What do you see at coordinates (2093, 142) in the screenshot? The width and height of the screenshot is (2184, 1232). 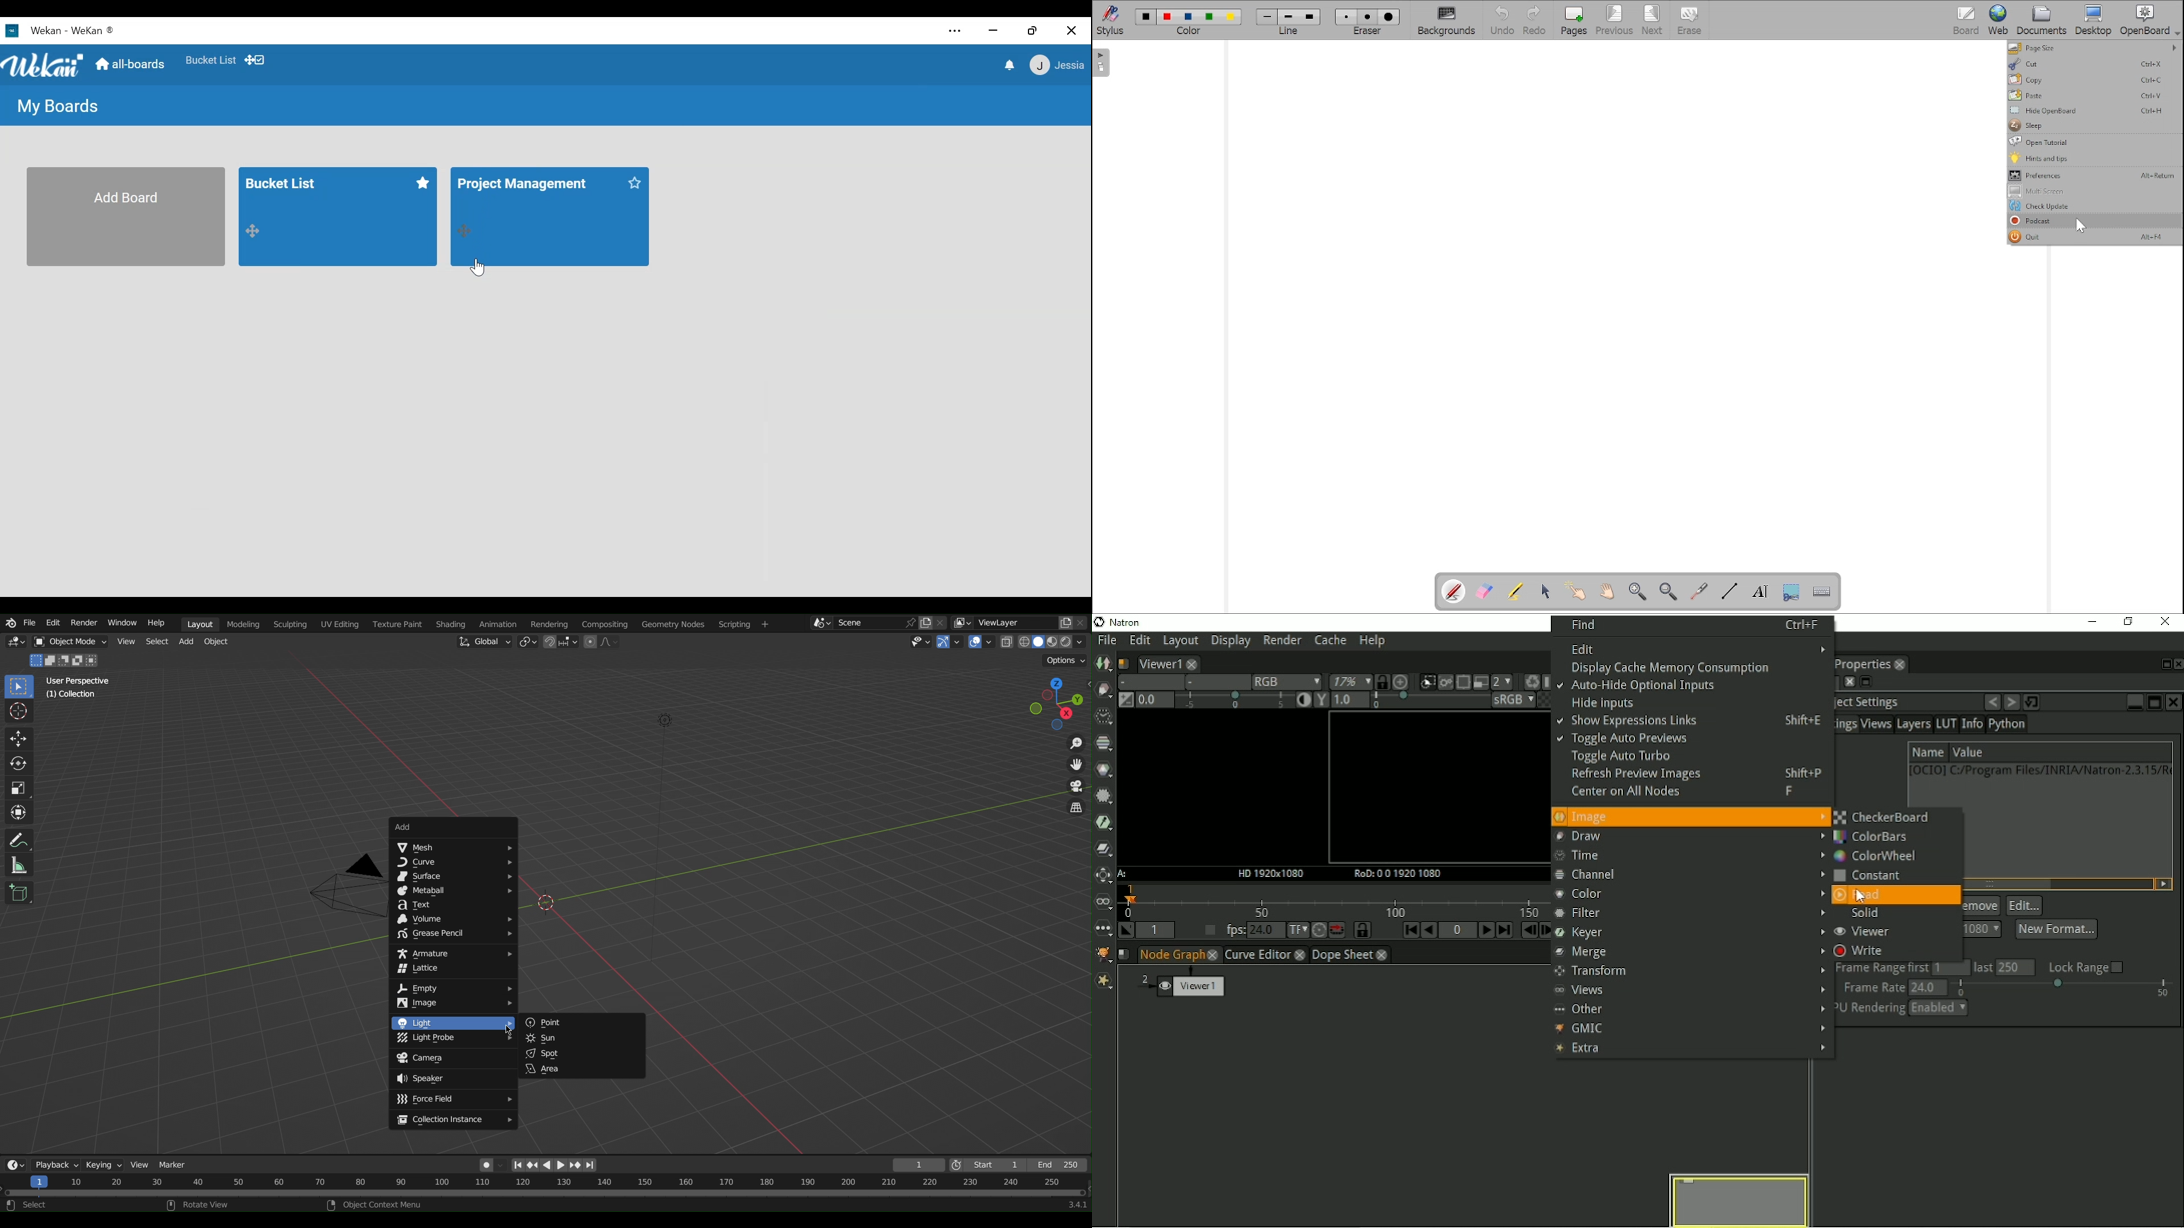 I see `open tutorial` at bounding box center [2093, 142].